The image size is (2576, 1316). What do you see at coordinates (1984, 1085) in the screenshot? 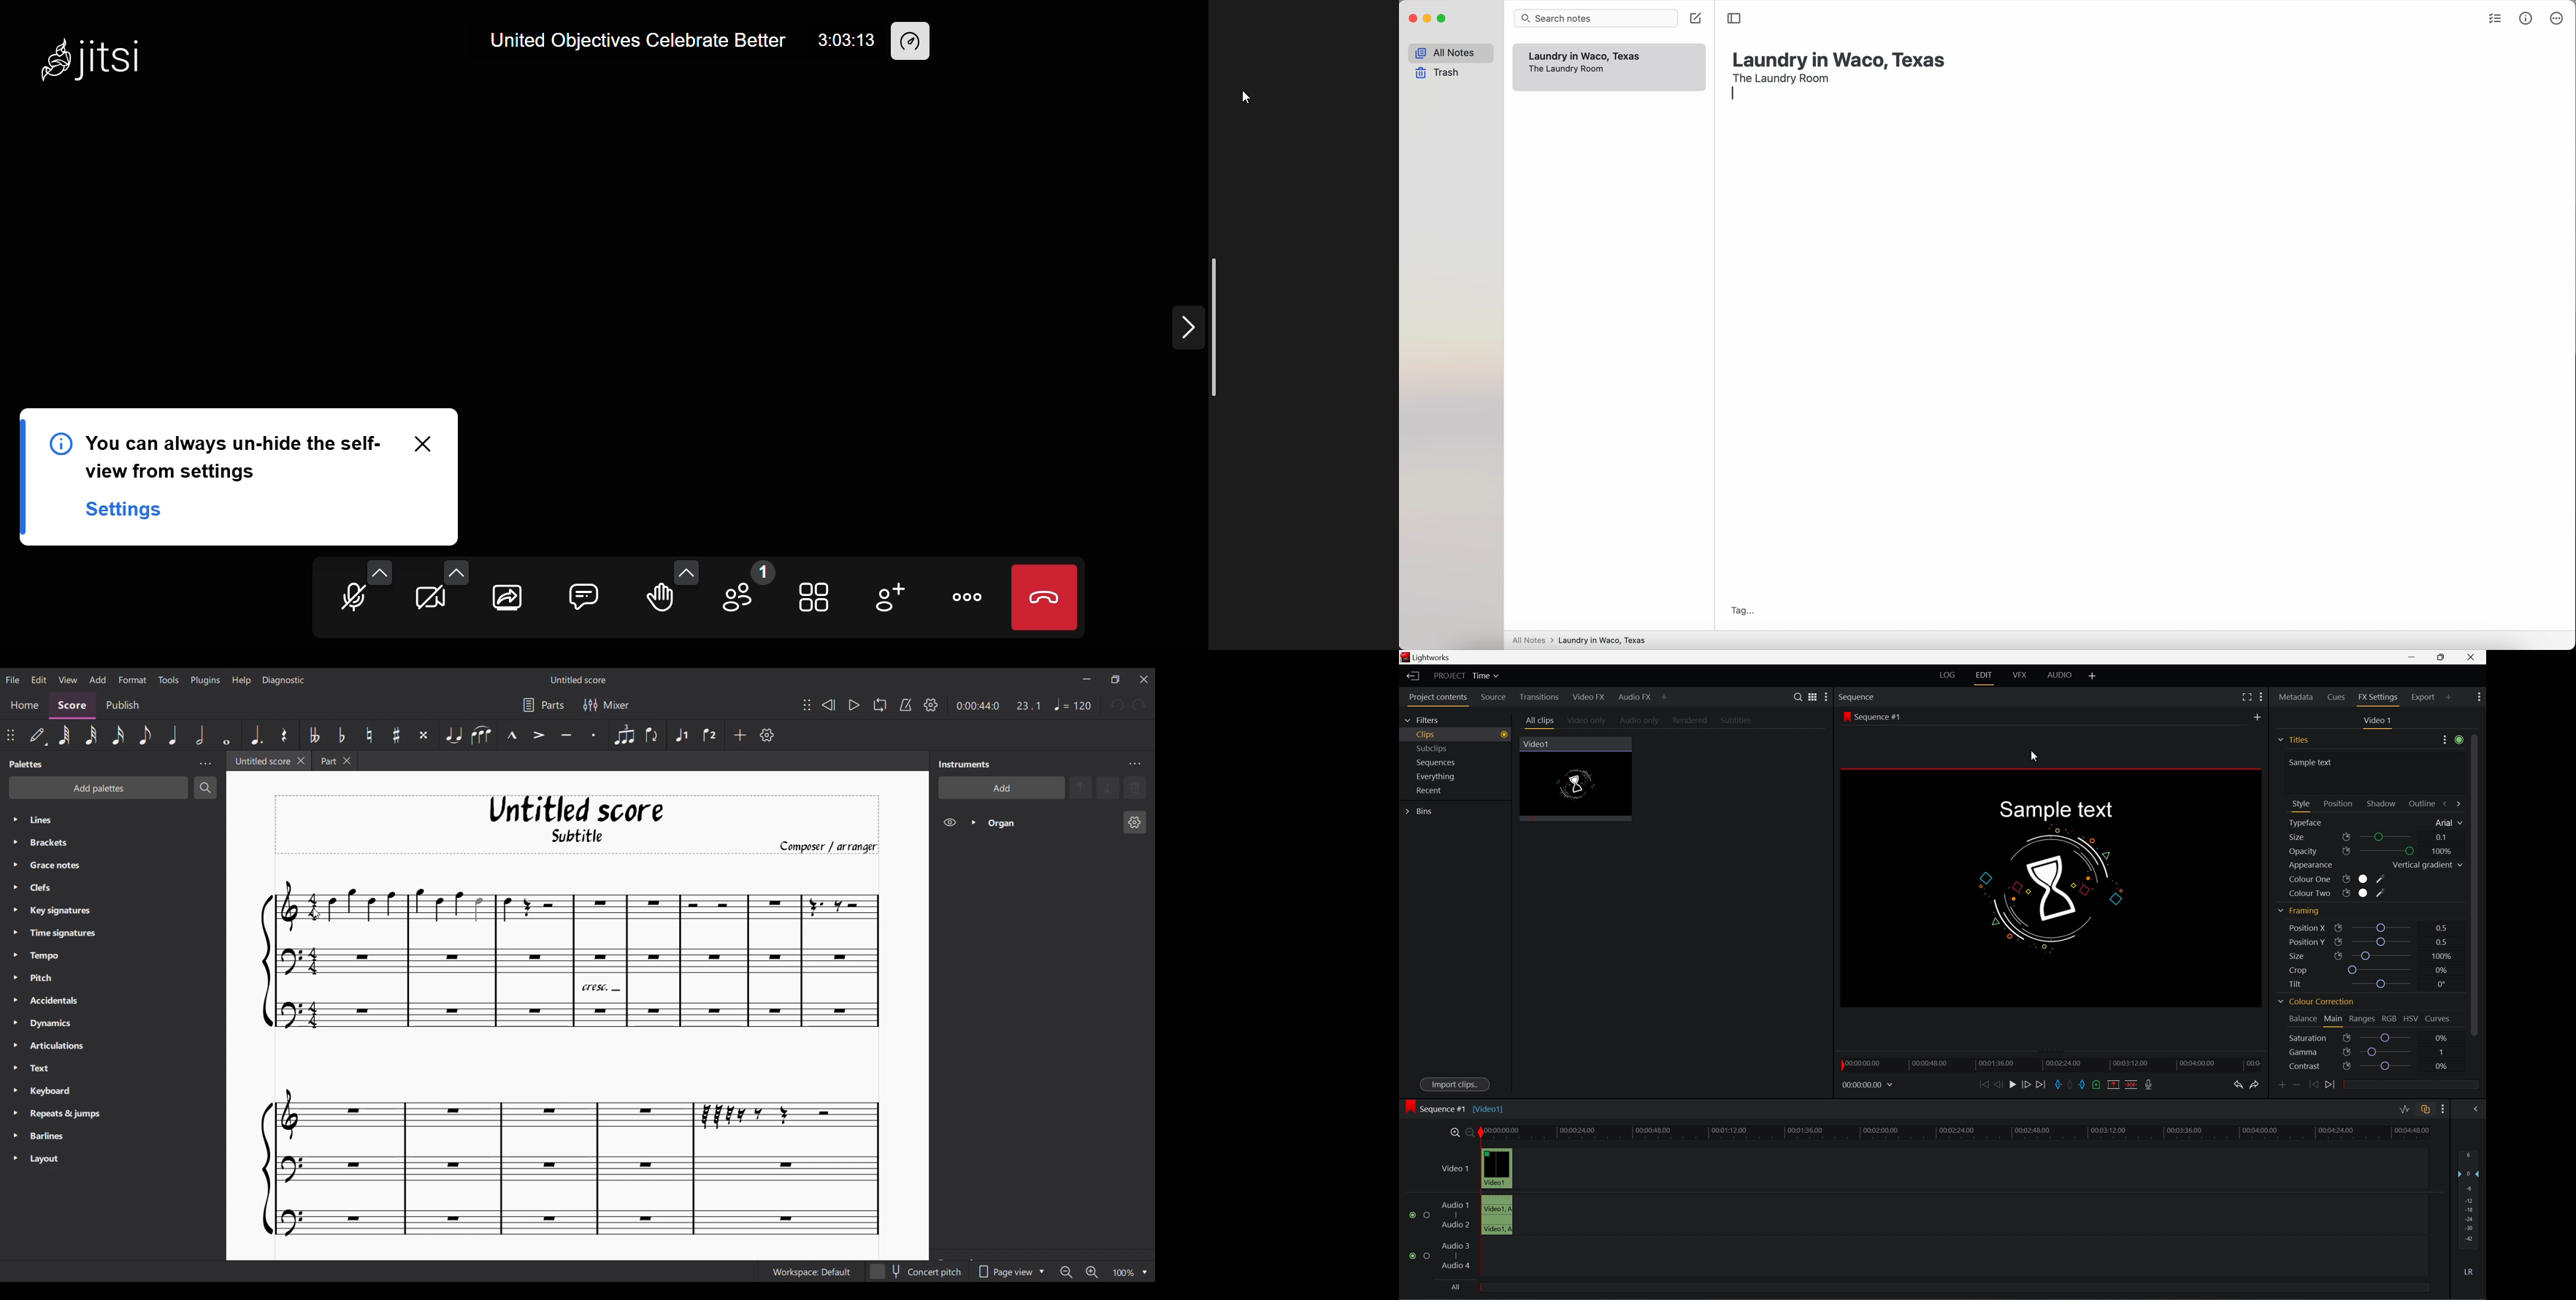
I see `move backward` at bounding box center [1984, 1085].